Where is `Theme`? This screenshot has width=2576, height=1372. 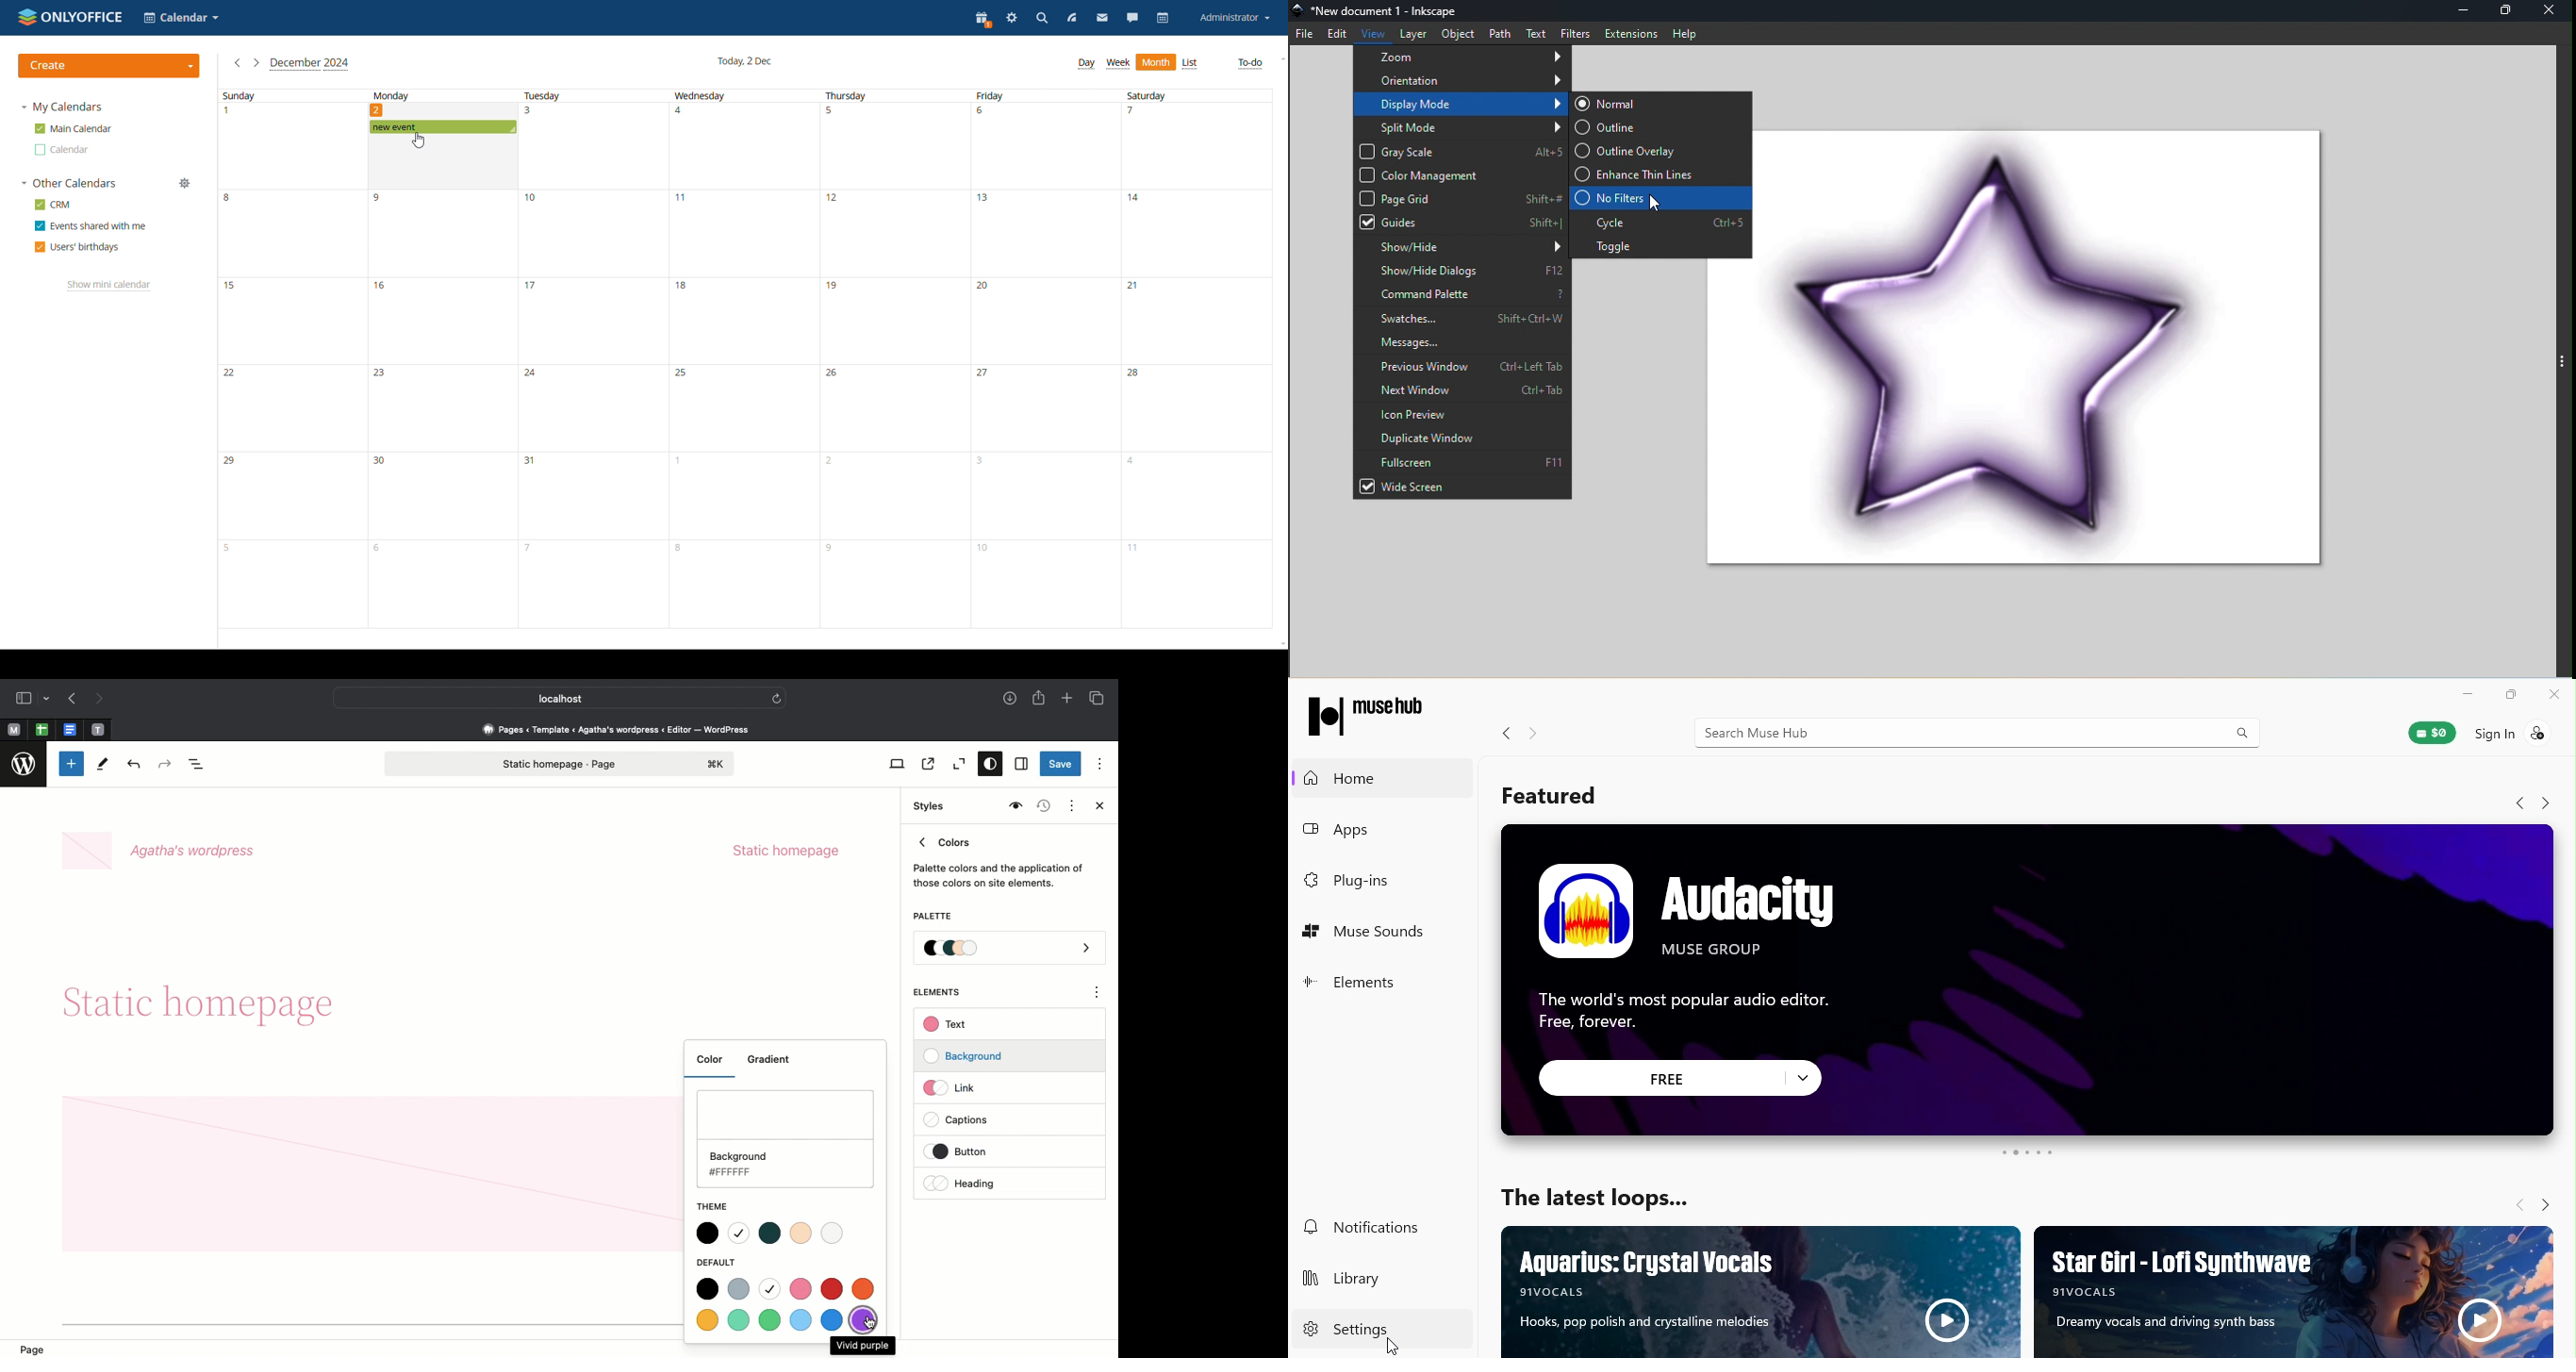
Theme is located at coordinates (719, 1205).